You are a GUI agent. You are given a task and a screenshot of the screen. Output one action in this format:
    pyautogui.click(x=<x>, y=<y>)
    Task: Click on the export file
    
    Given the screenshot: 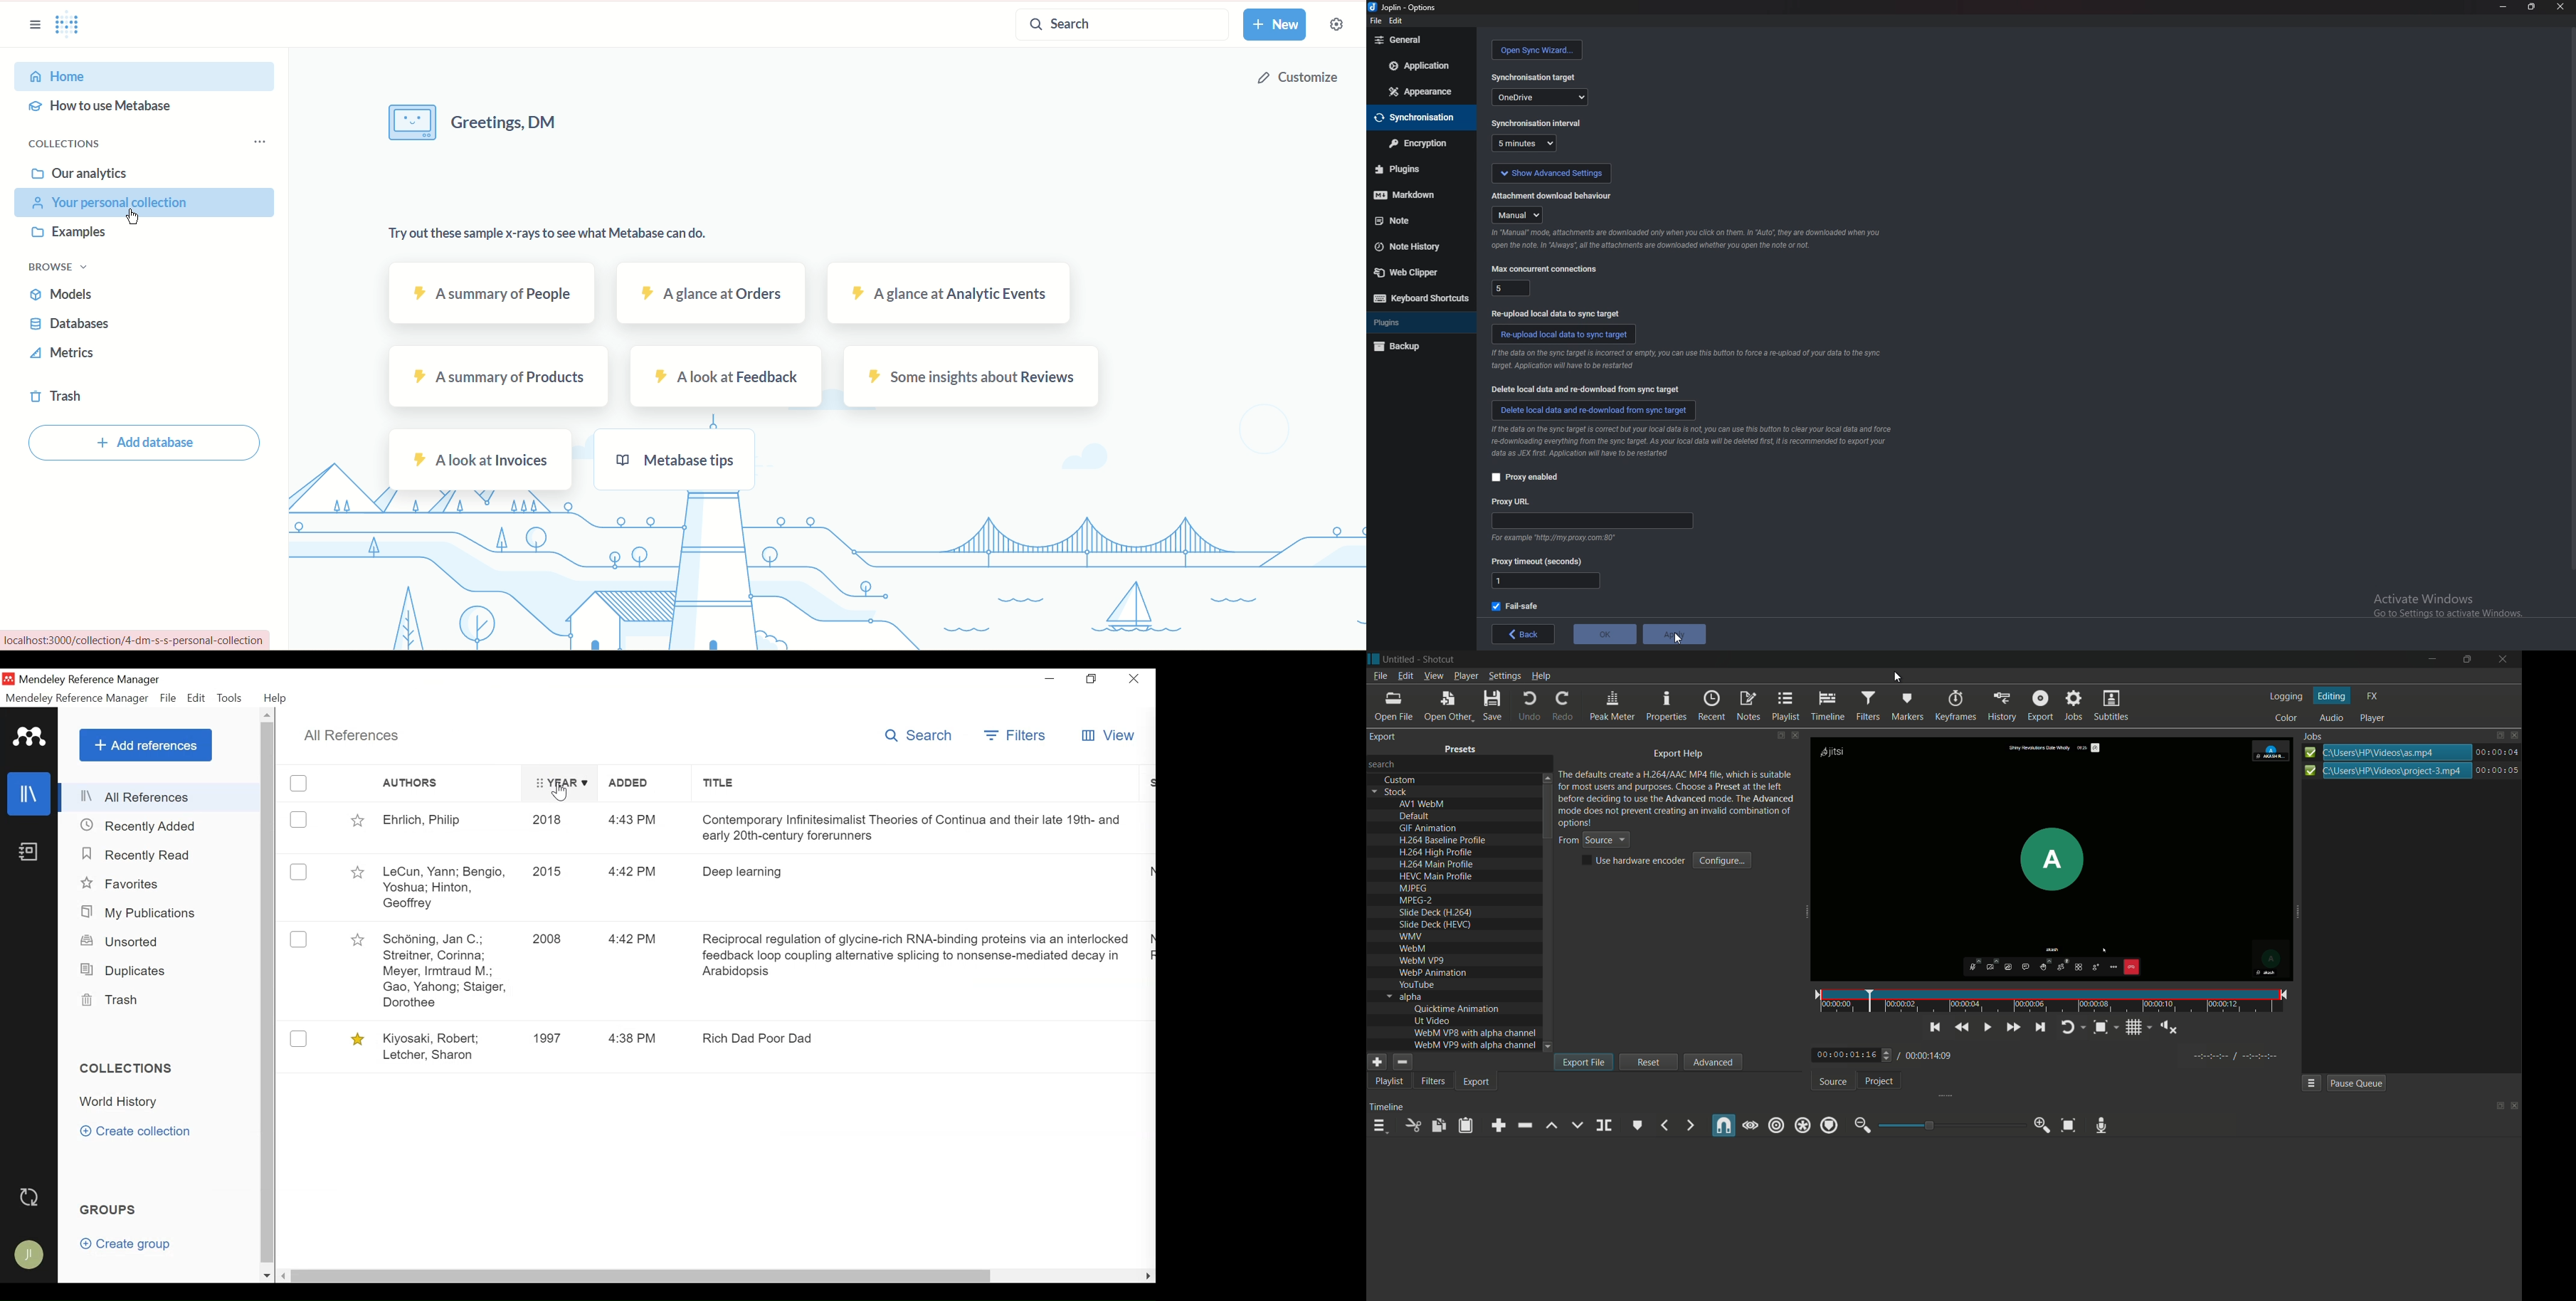 What is the action you would take?
    pyautogui.click(x=1584, y=1061)
    